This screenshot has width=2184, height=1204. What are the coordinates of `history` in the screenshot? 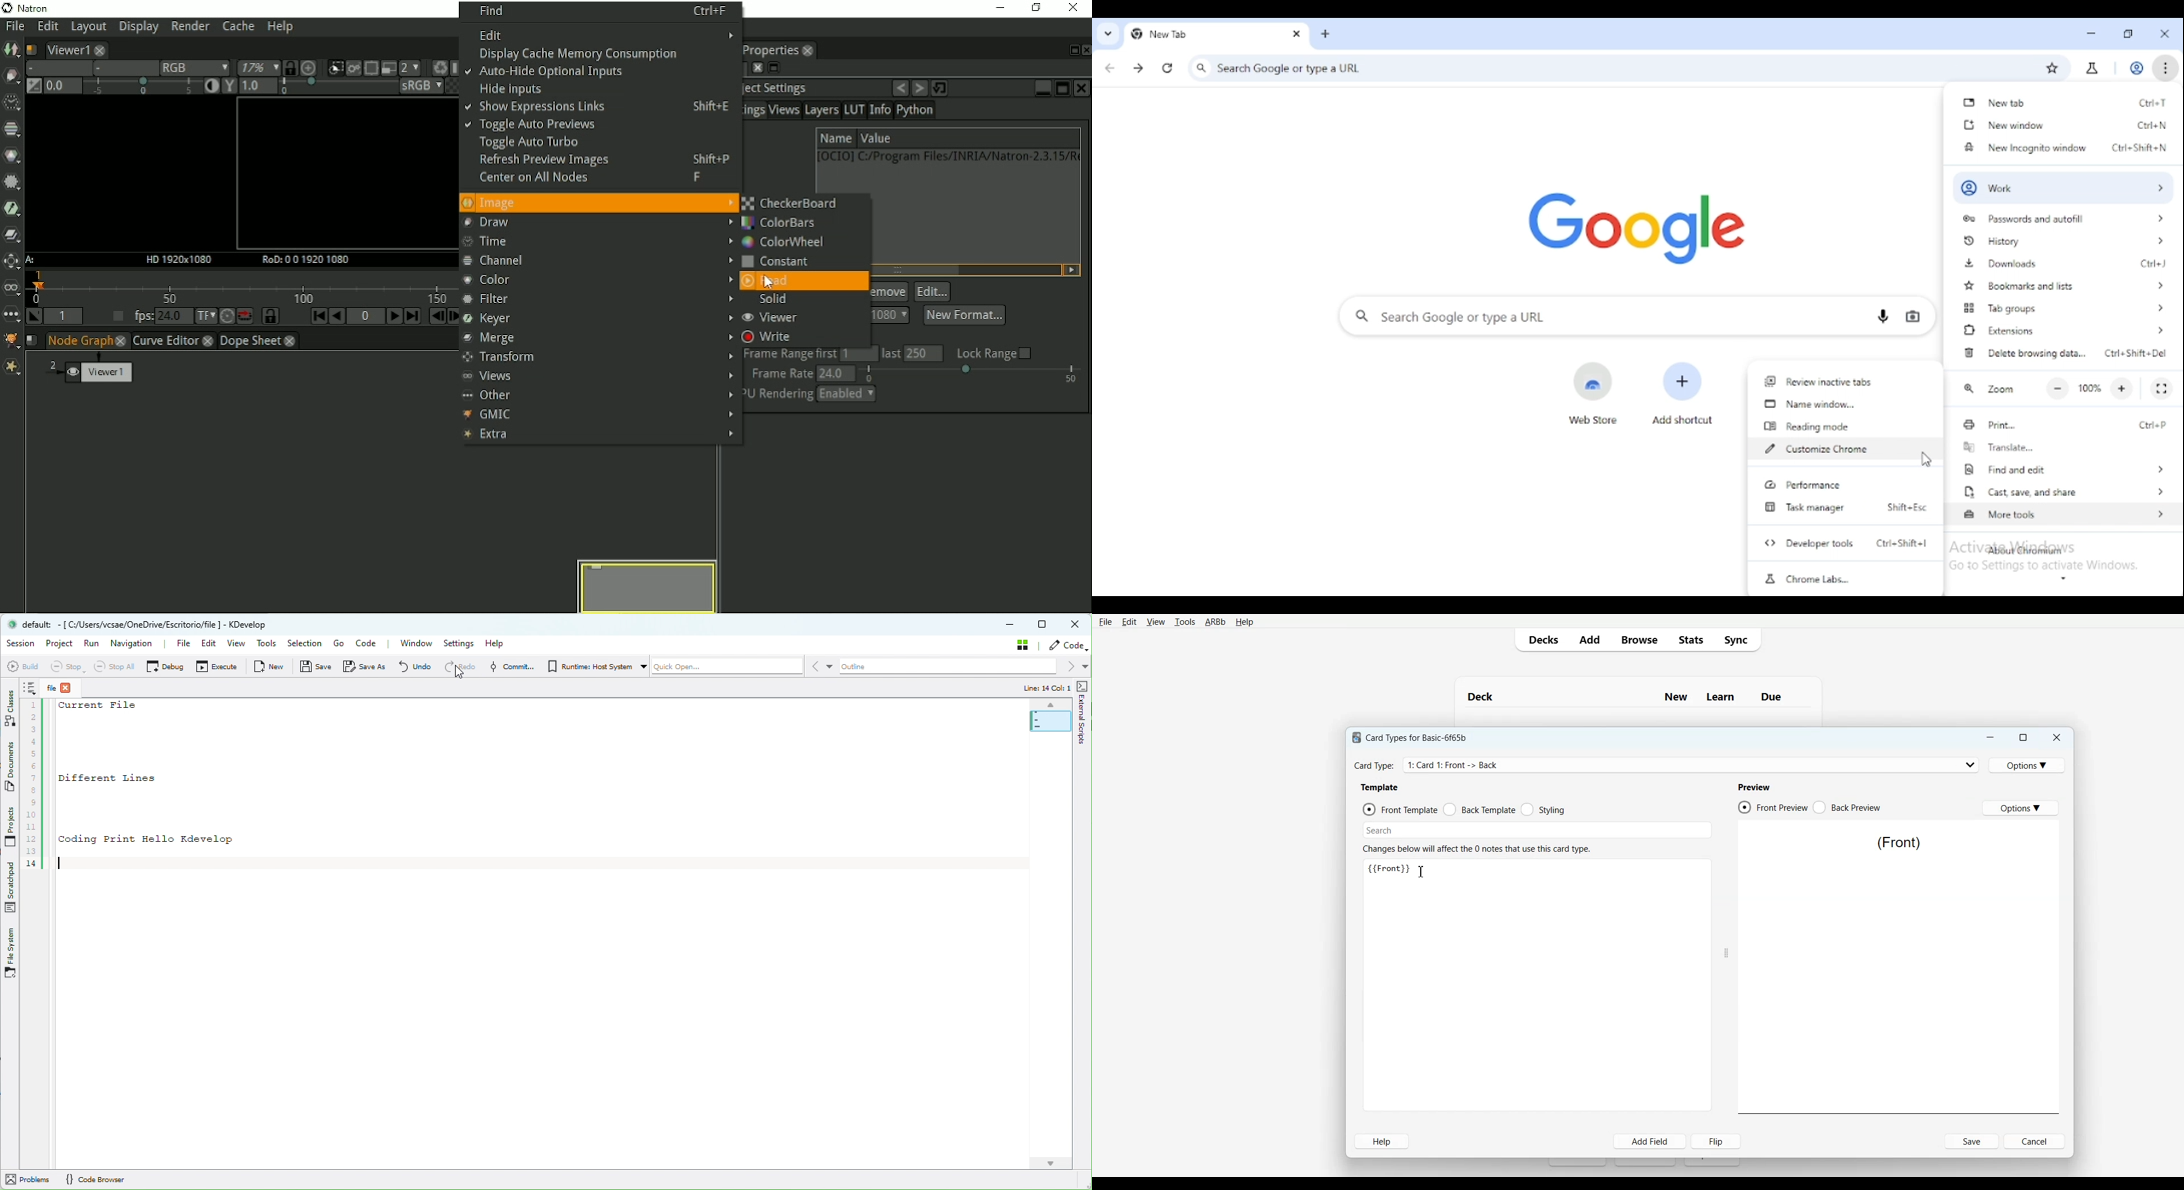 It's located at (2064, 240).